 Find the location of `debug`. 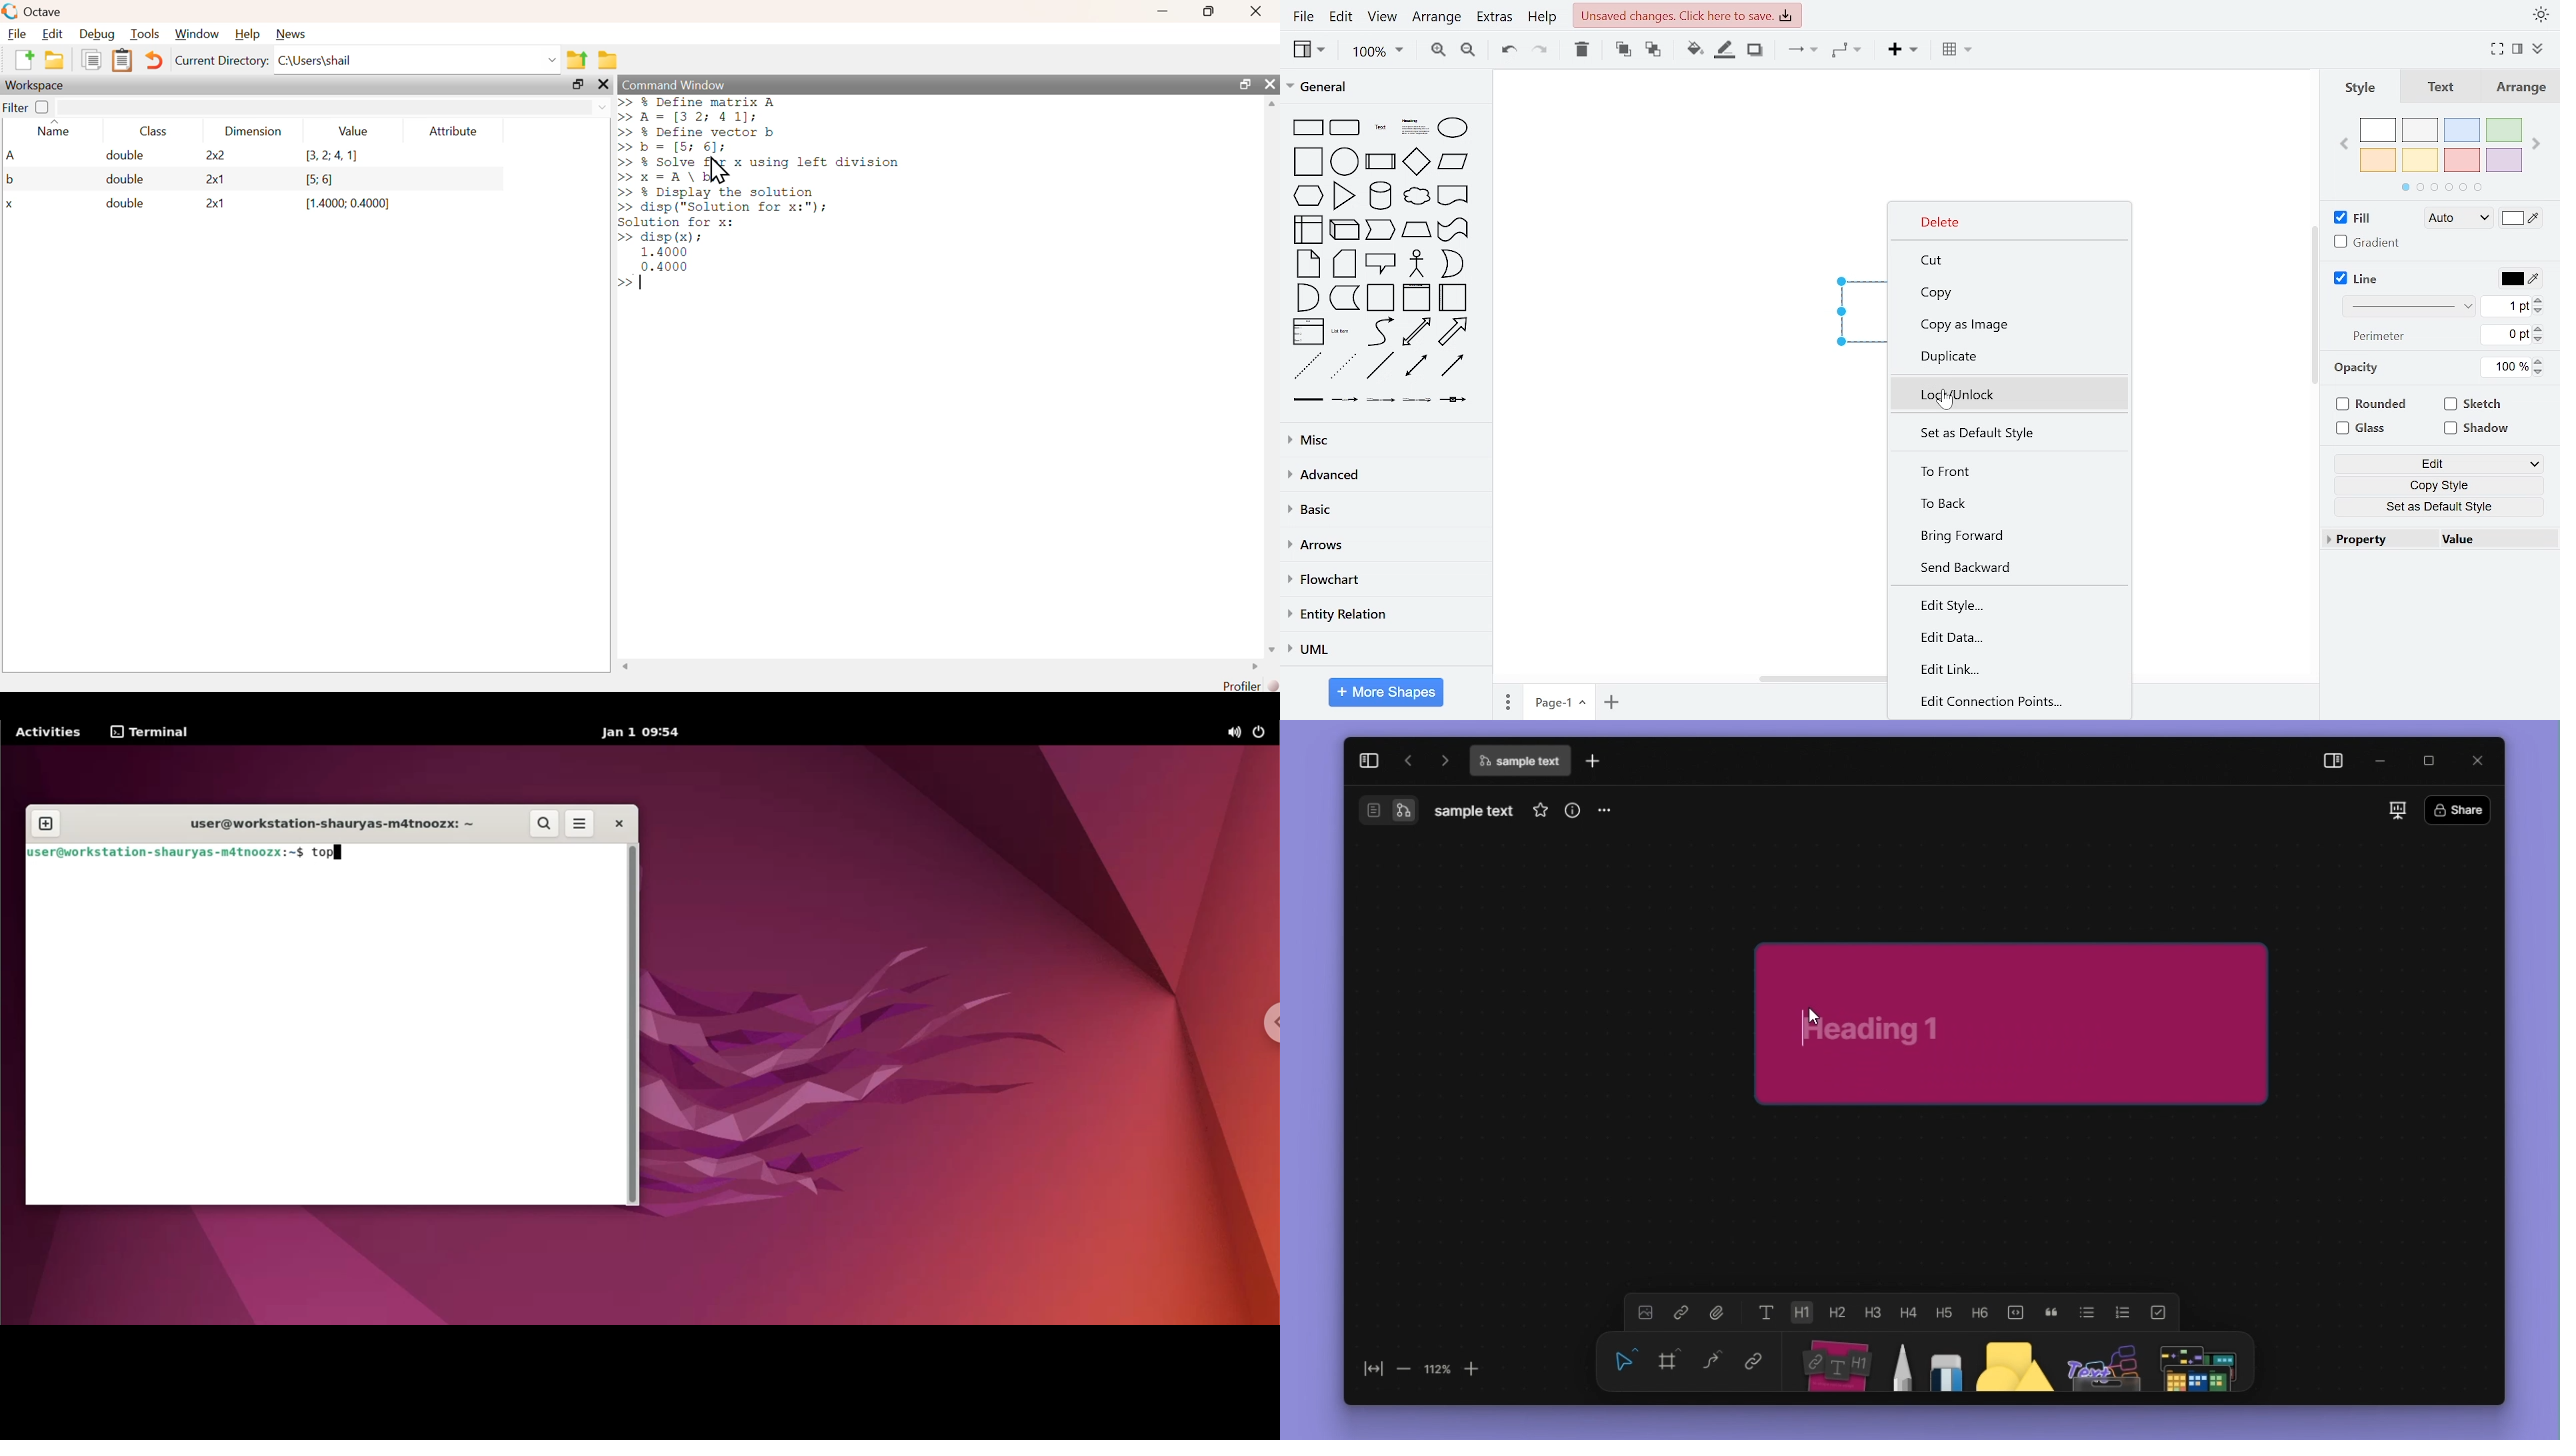

debug is located at coordinates (97, 35).